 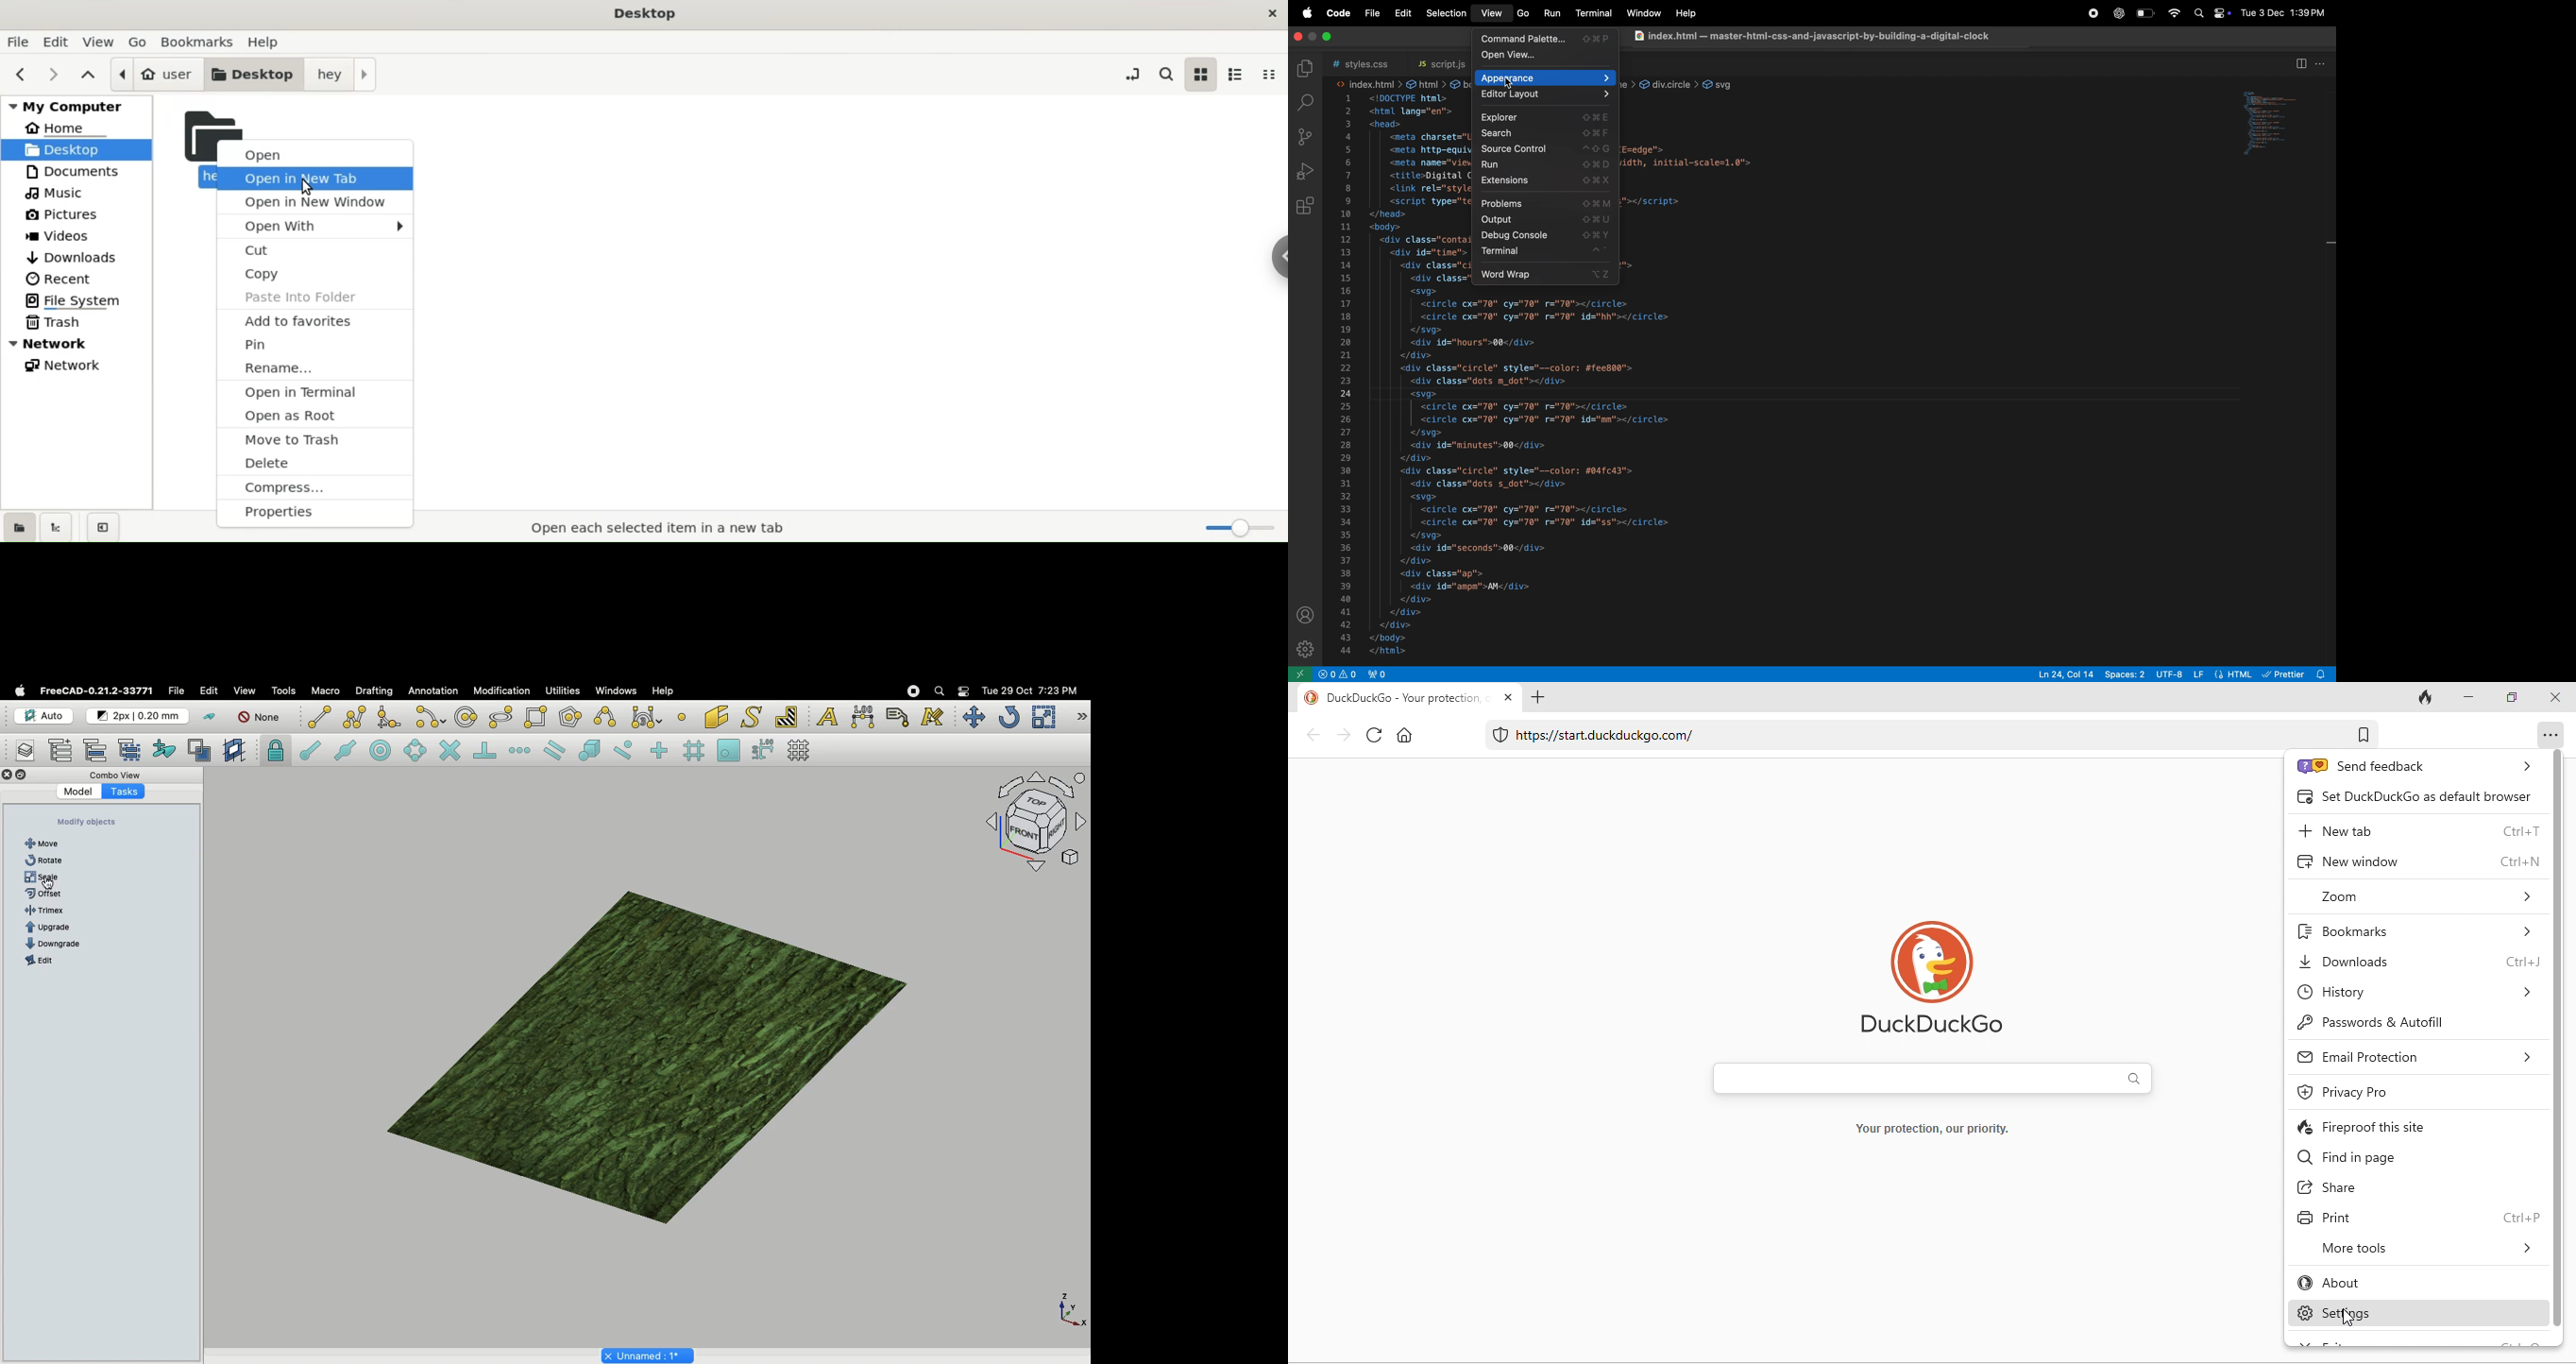 What do you see at coordinates (132, 749) in the screenshot?
I see `Select group` at bounding box center [132, 749].